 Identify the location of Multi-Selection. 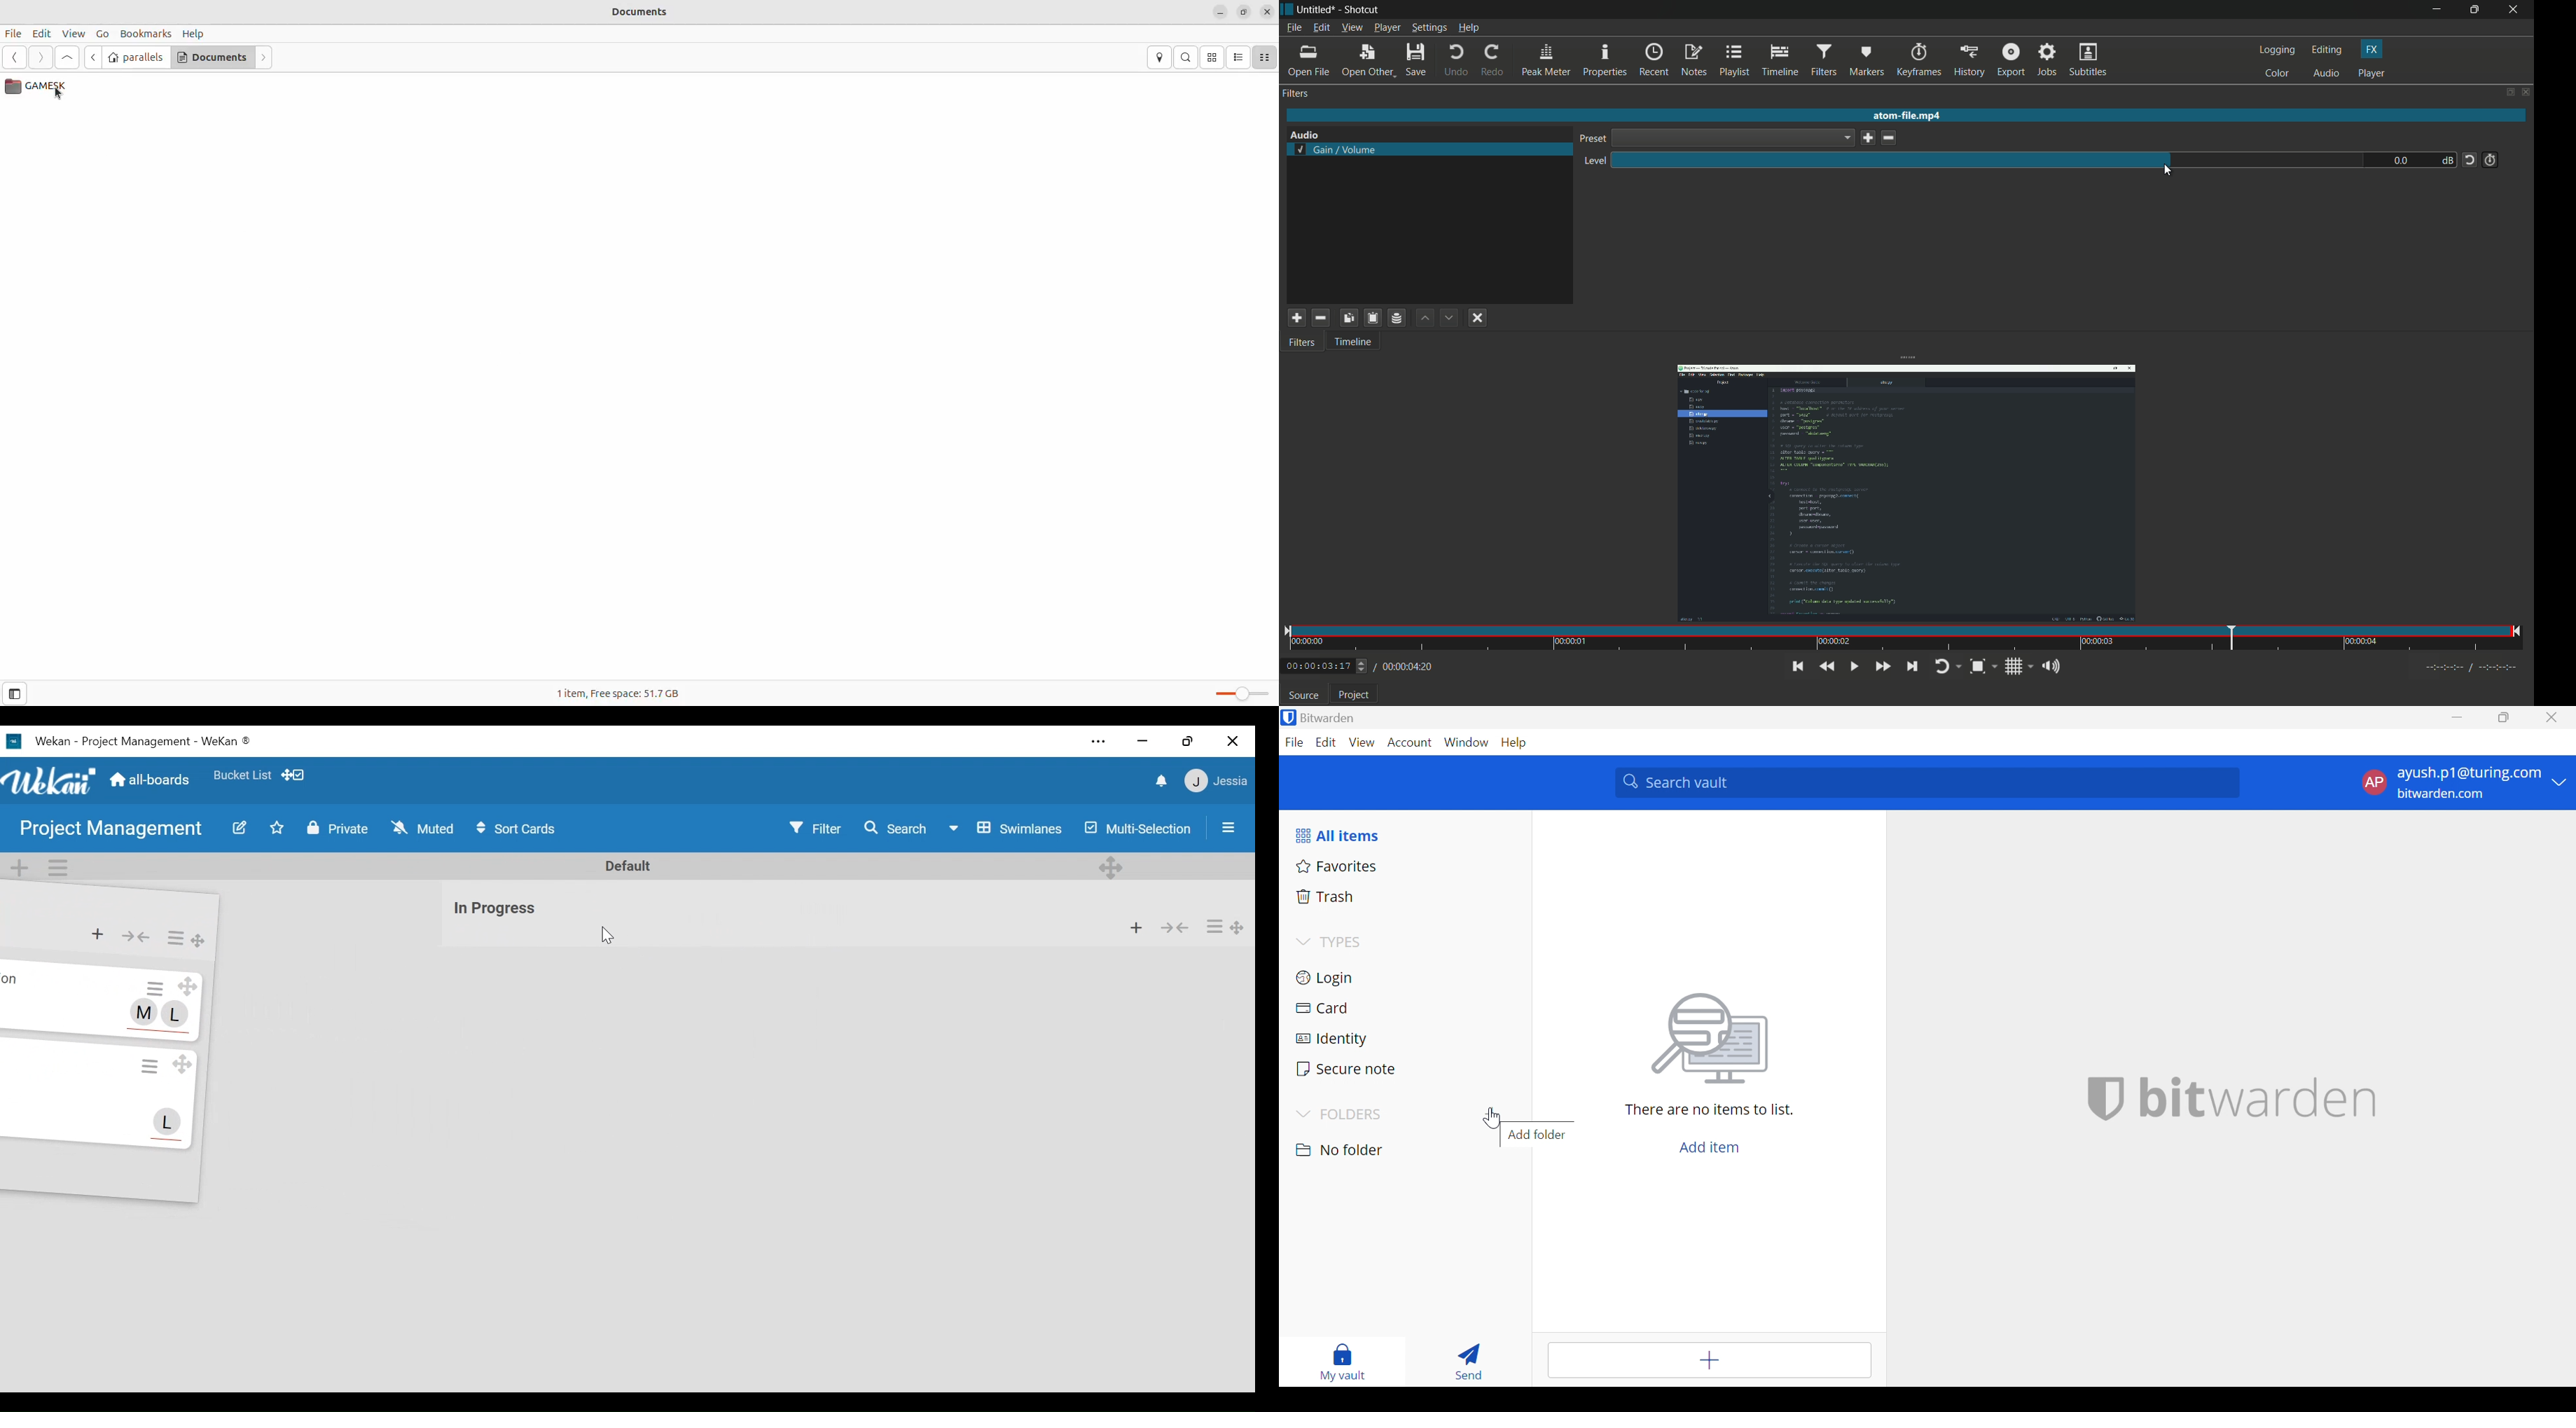
(1136, 828).